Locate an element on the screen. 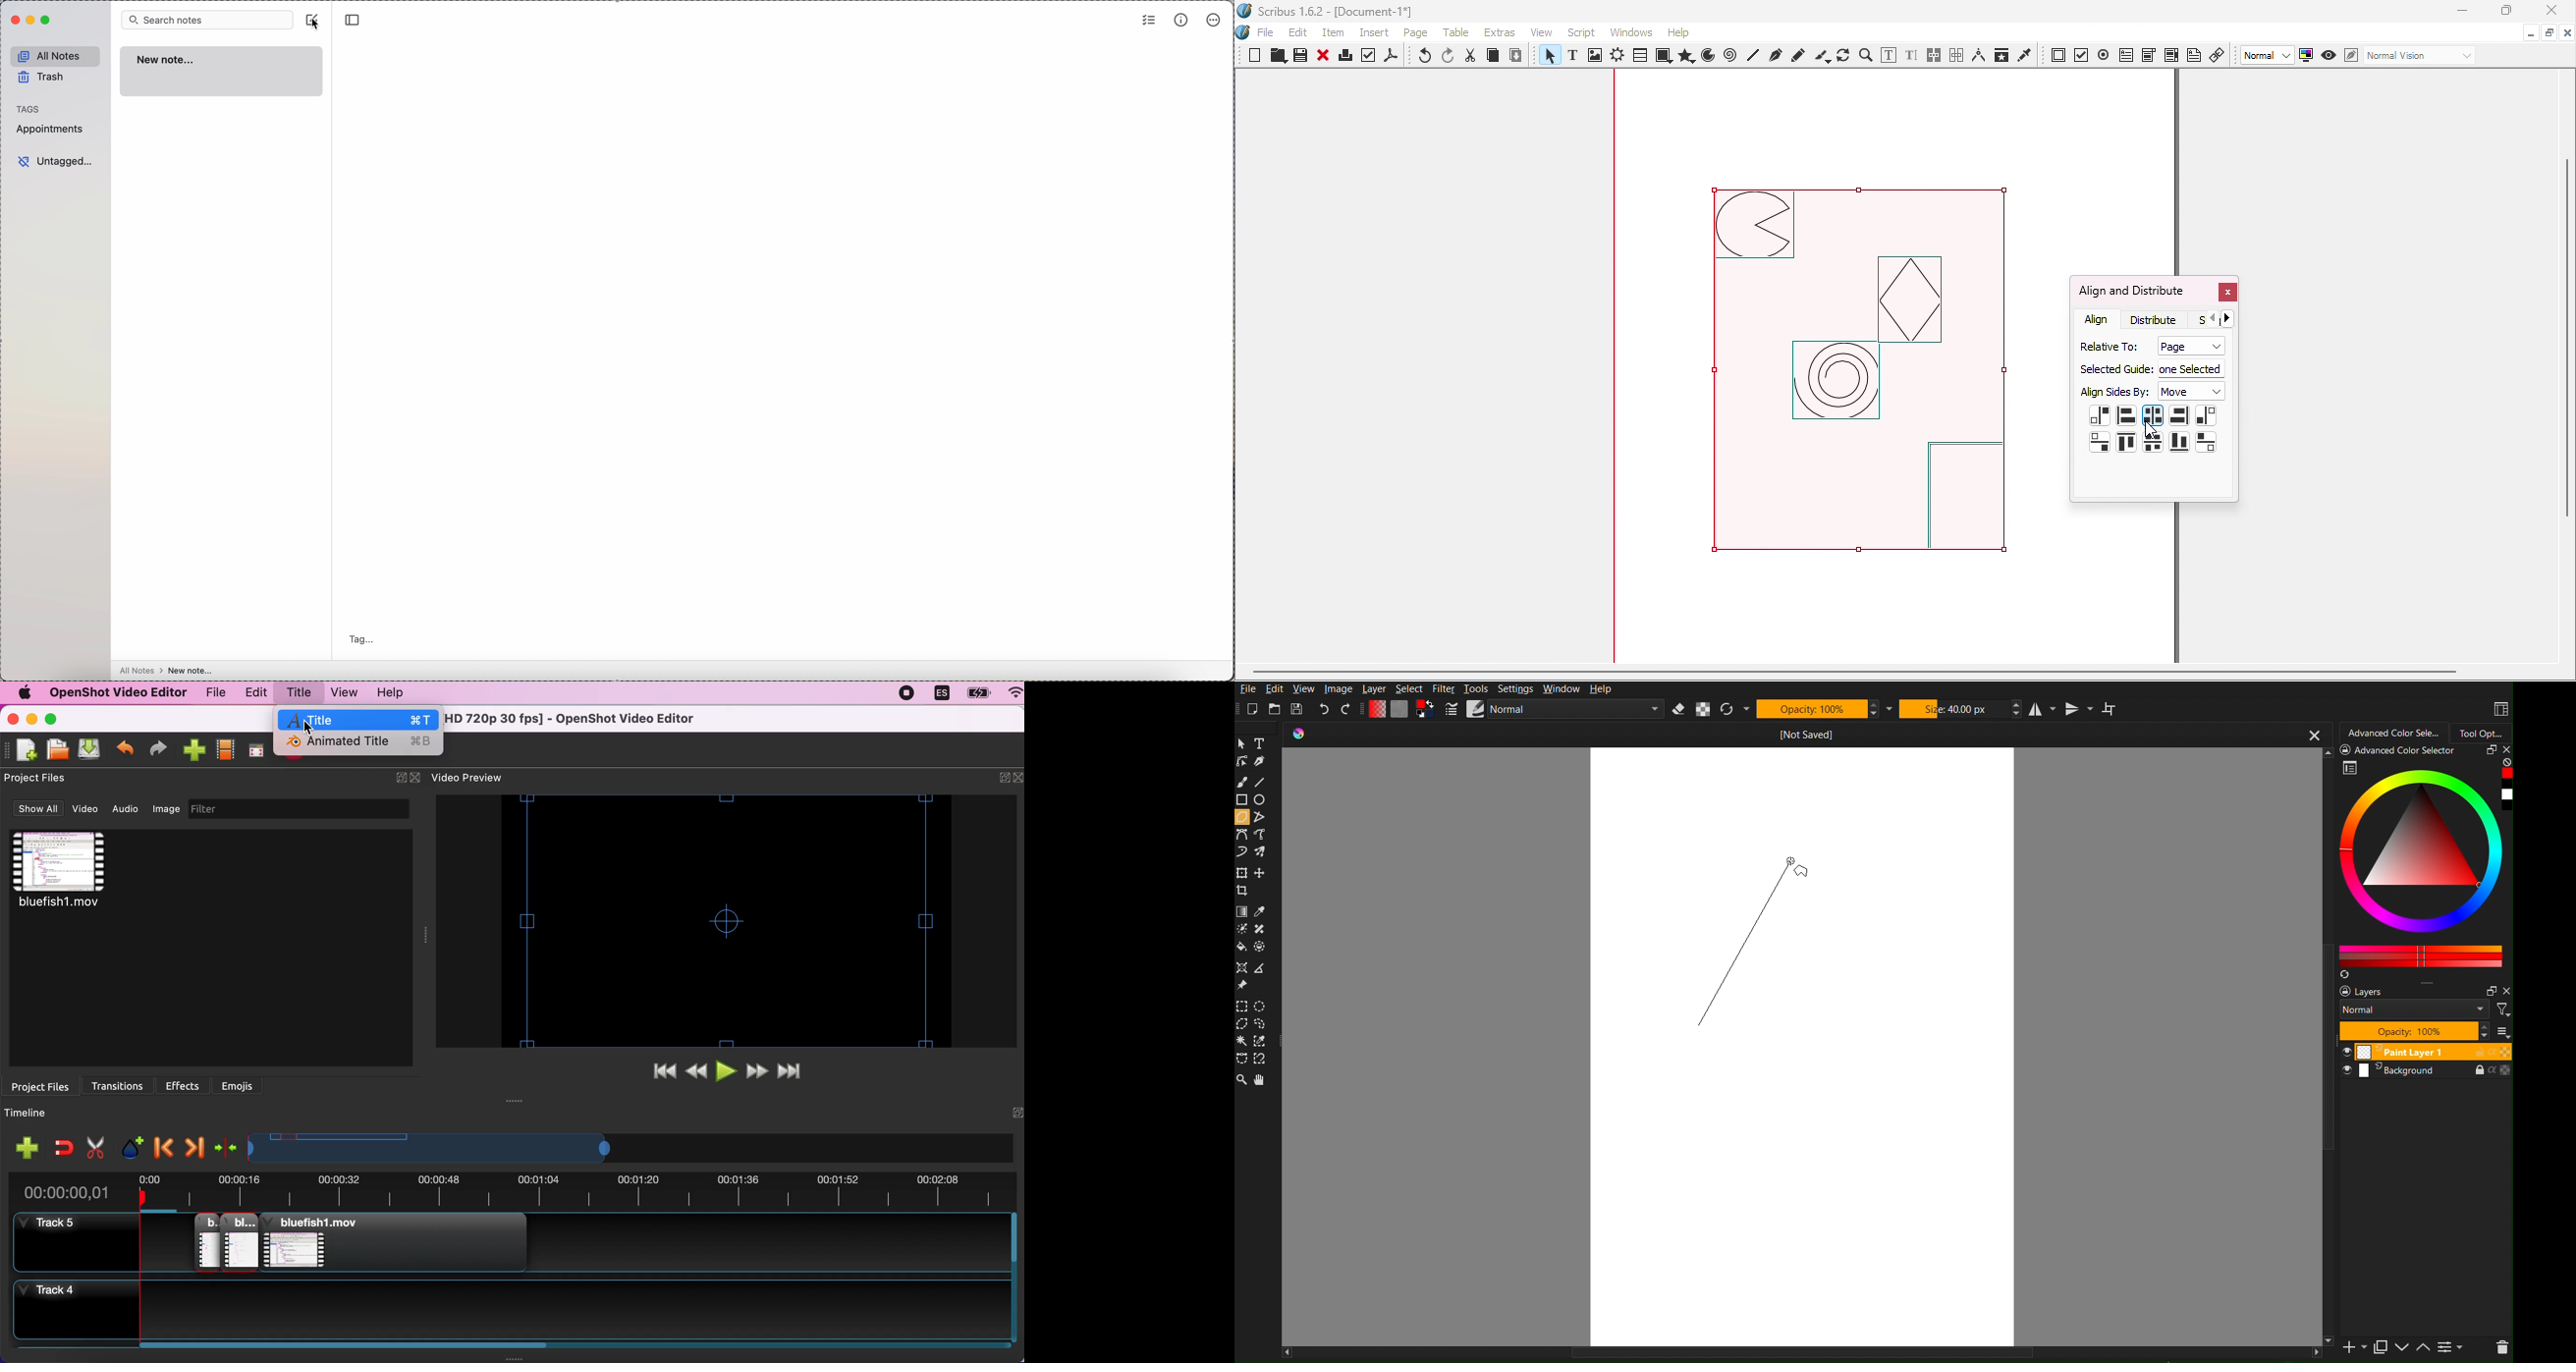 This screenshot has height=1372, width=2576. show all is located at coordinates (37, 810).